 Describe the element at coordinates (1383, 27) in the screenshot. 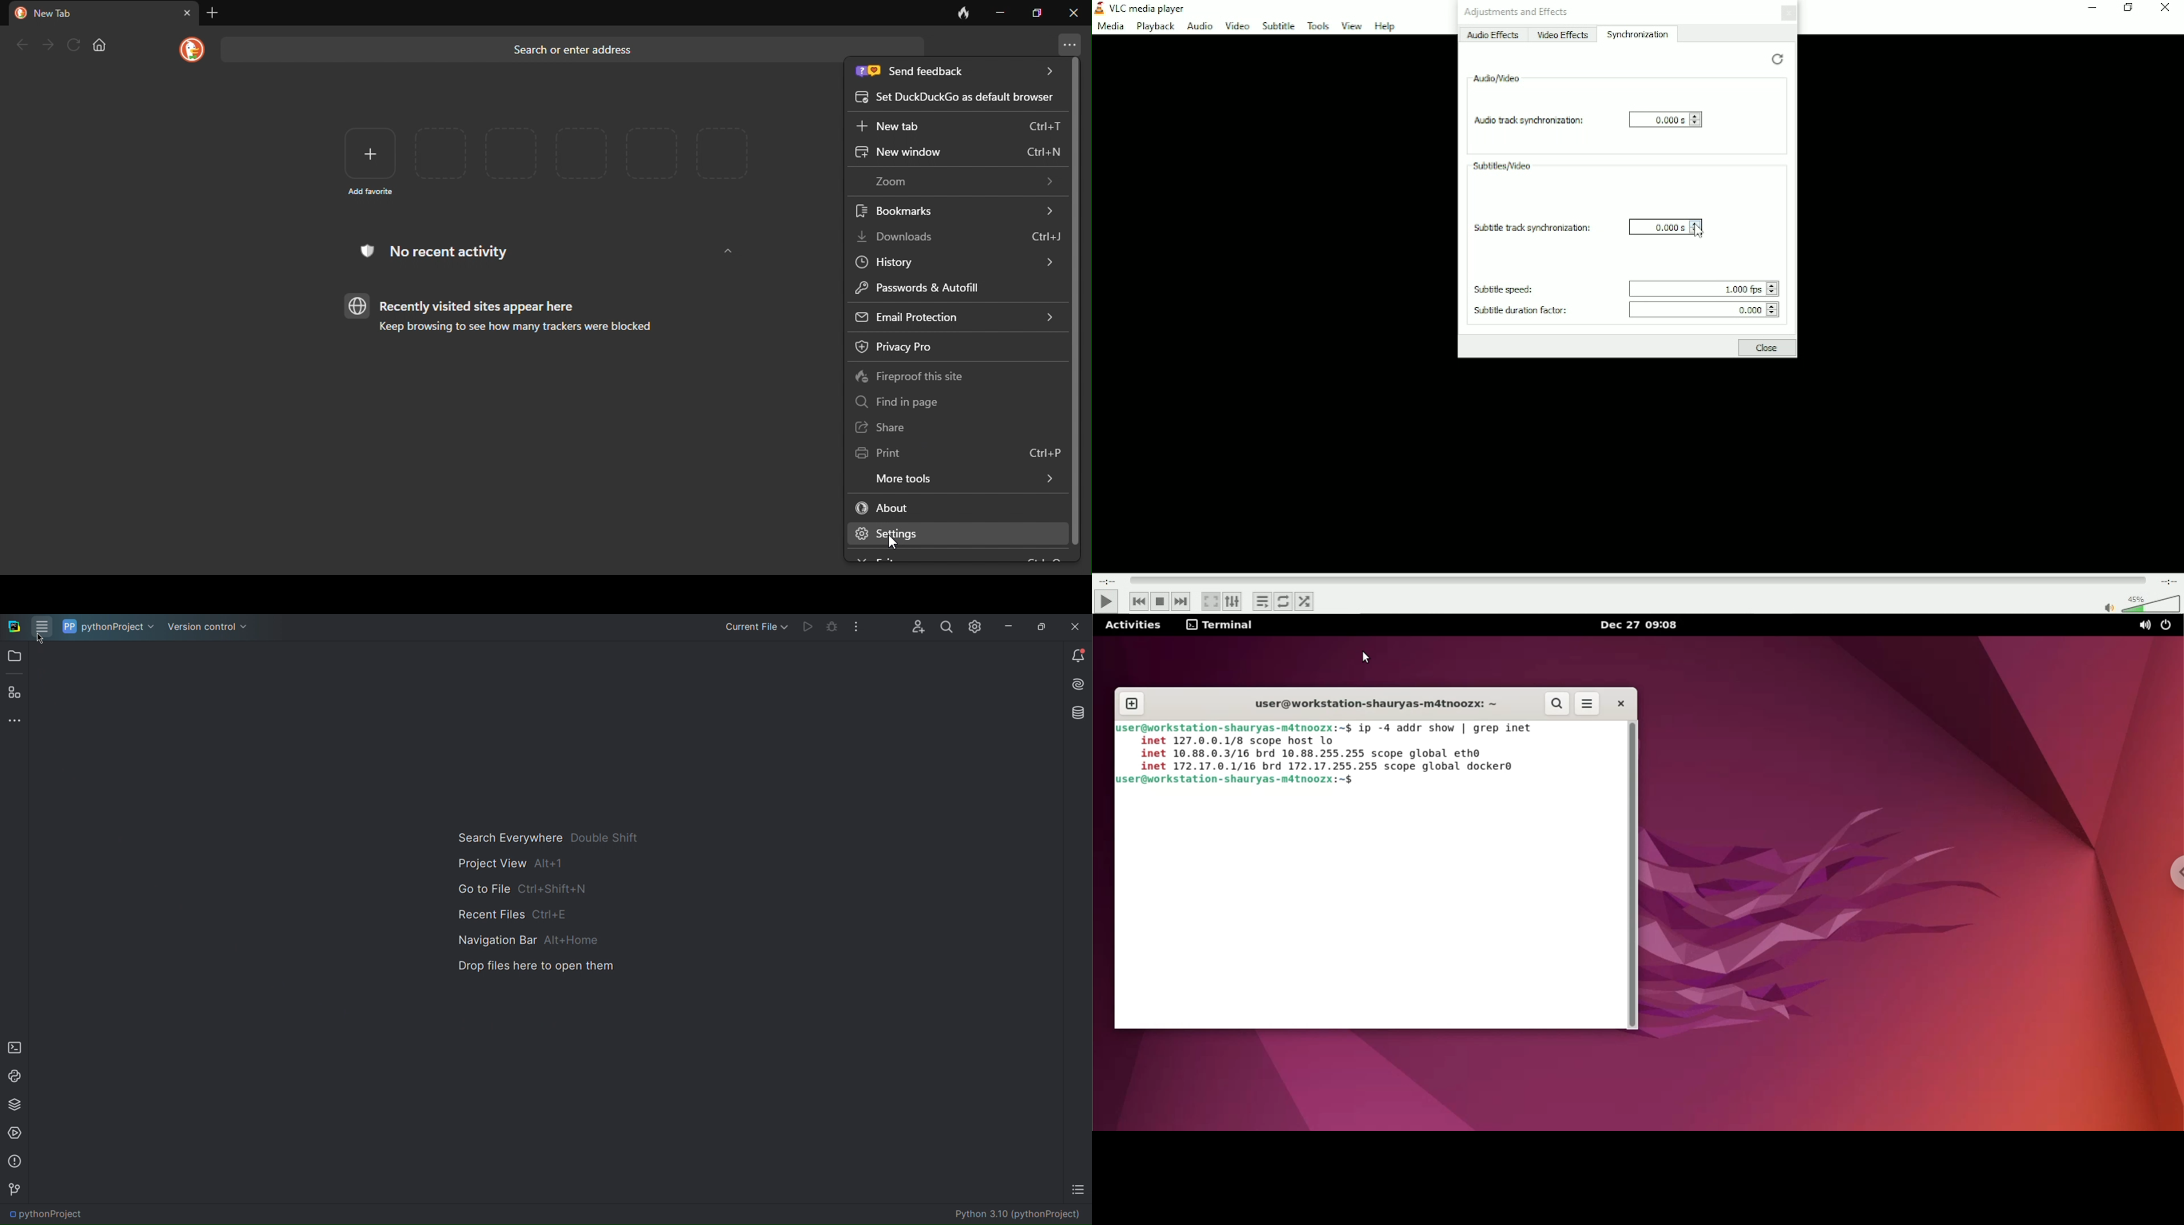

I see `help` at that location.